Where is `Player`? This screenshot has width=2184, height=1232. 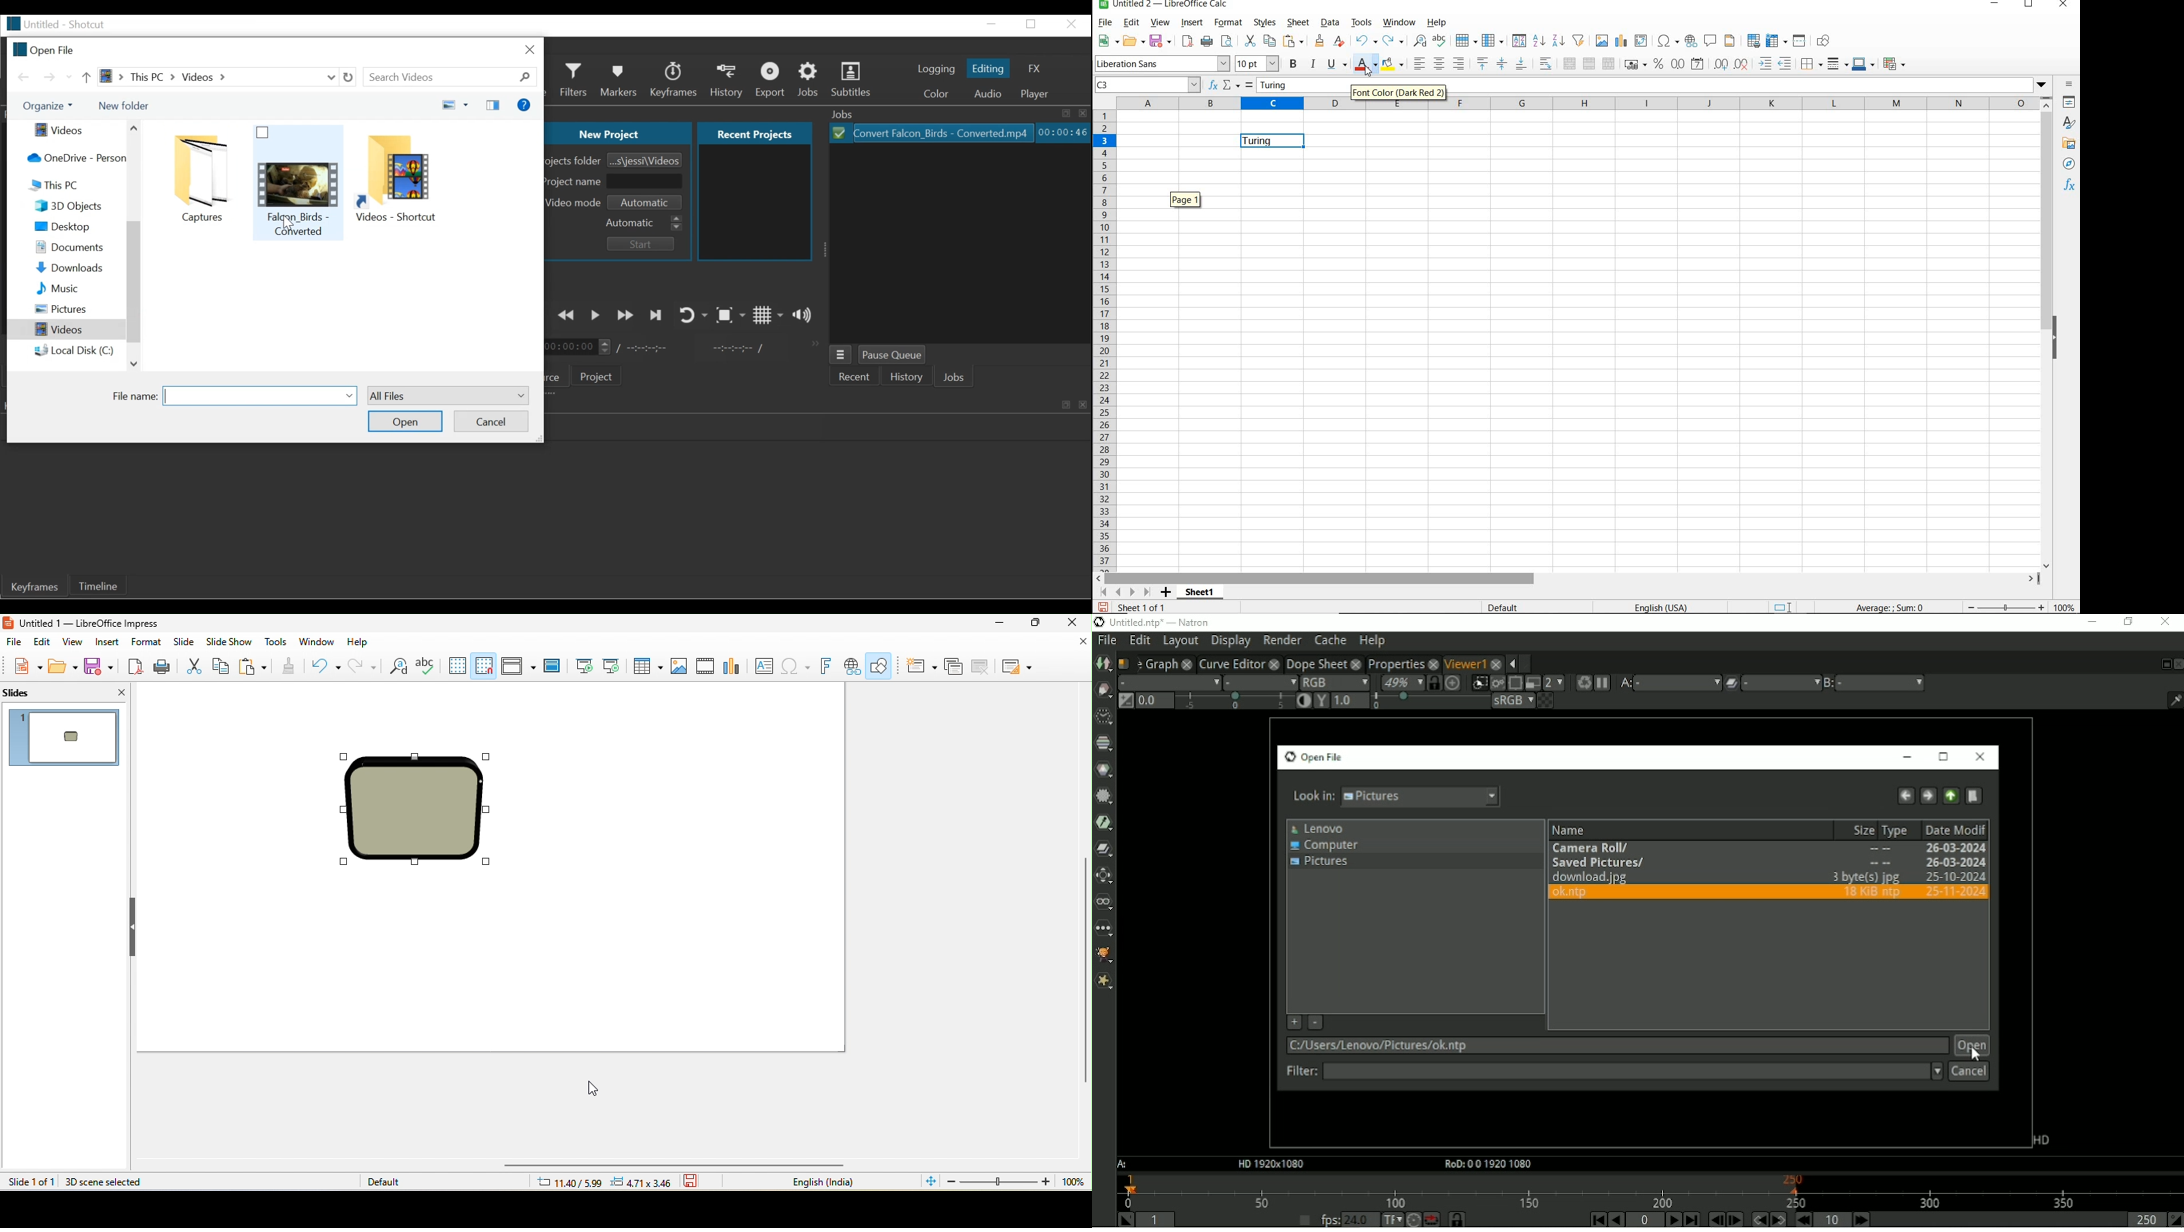 Player is located at coordinates (1036, 94).